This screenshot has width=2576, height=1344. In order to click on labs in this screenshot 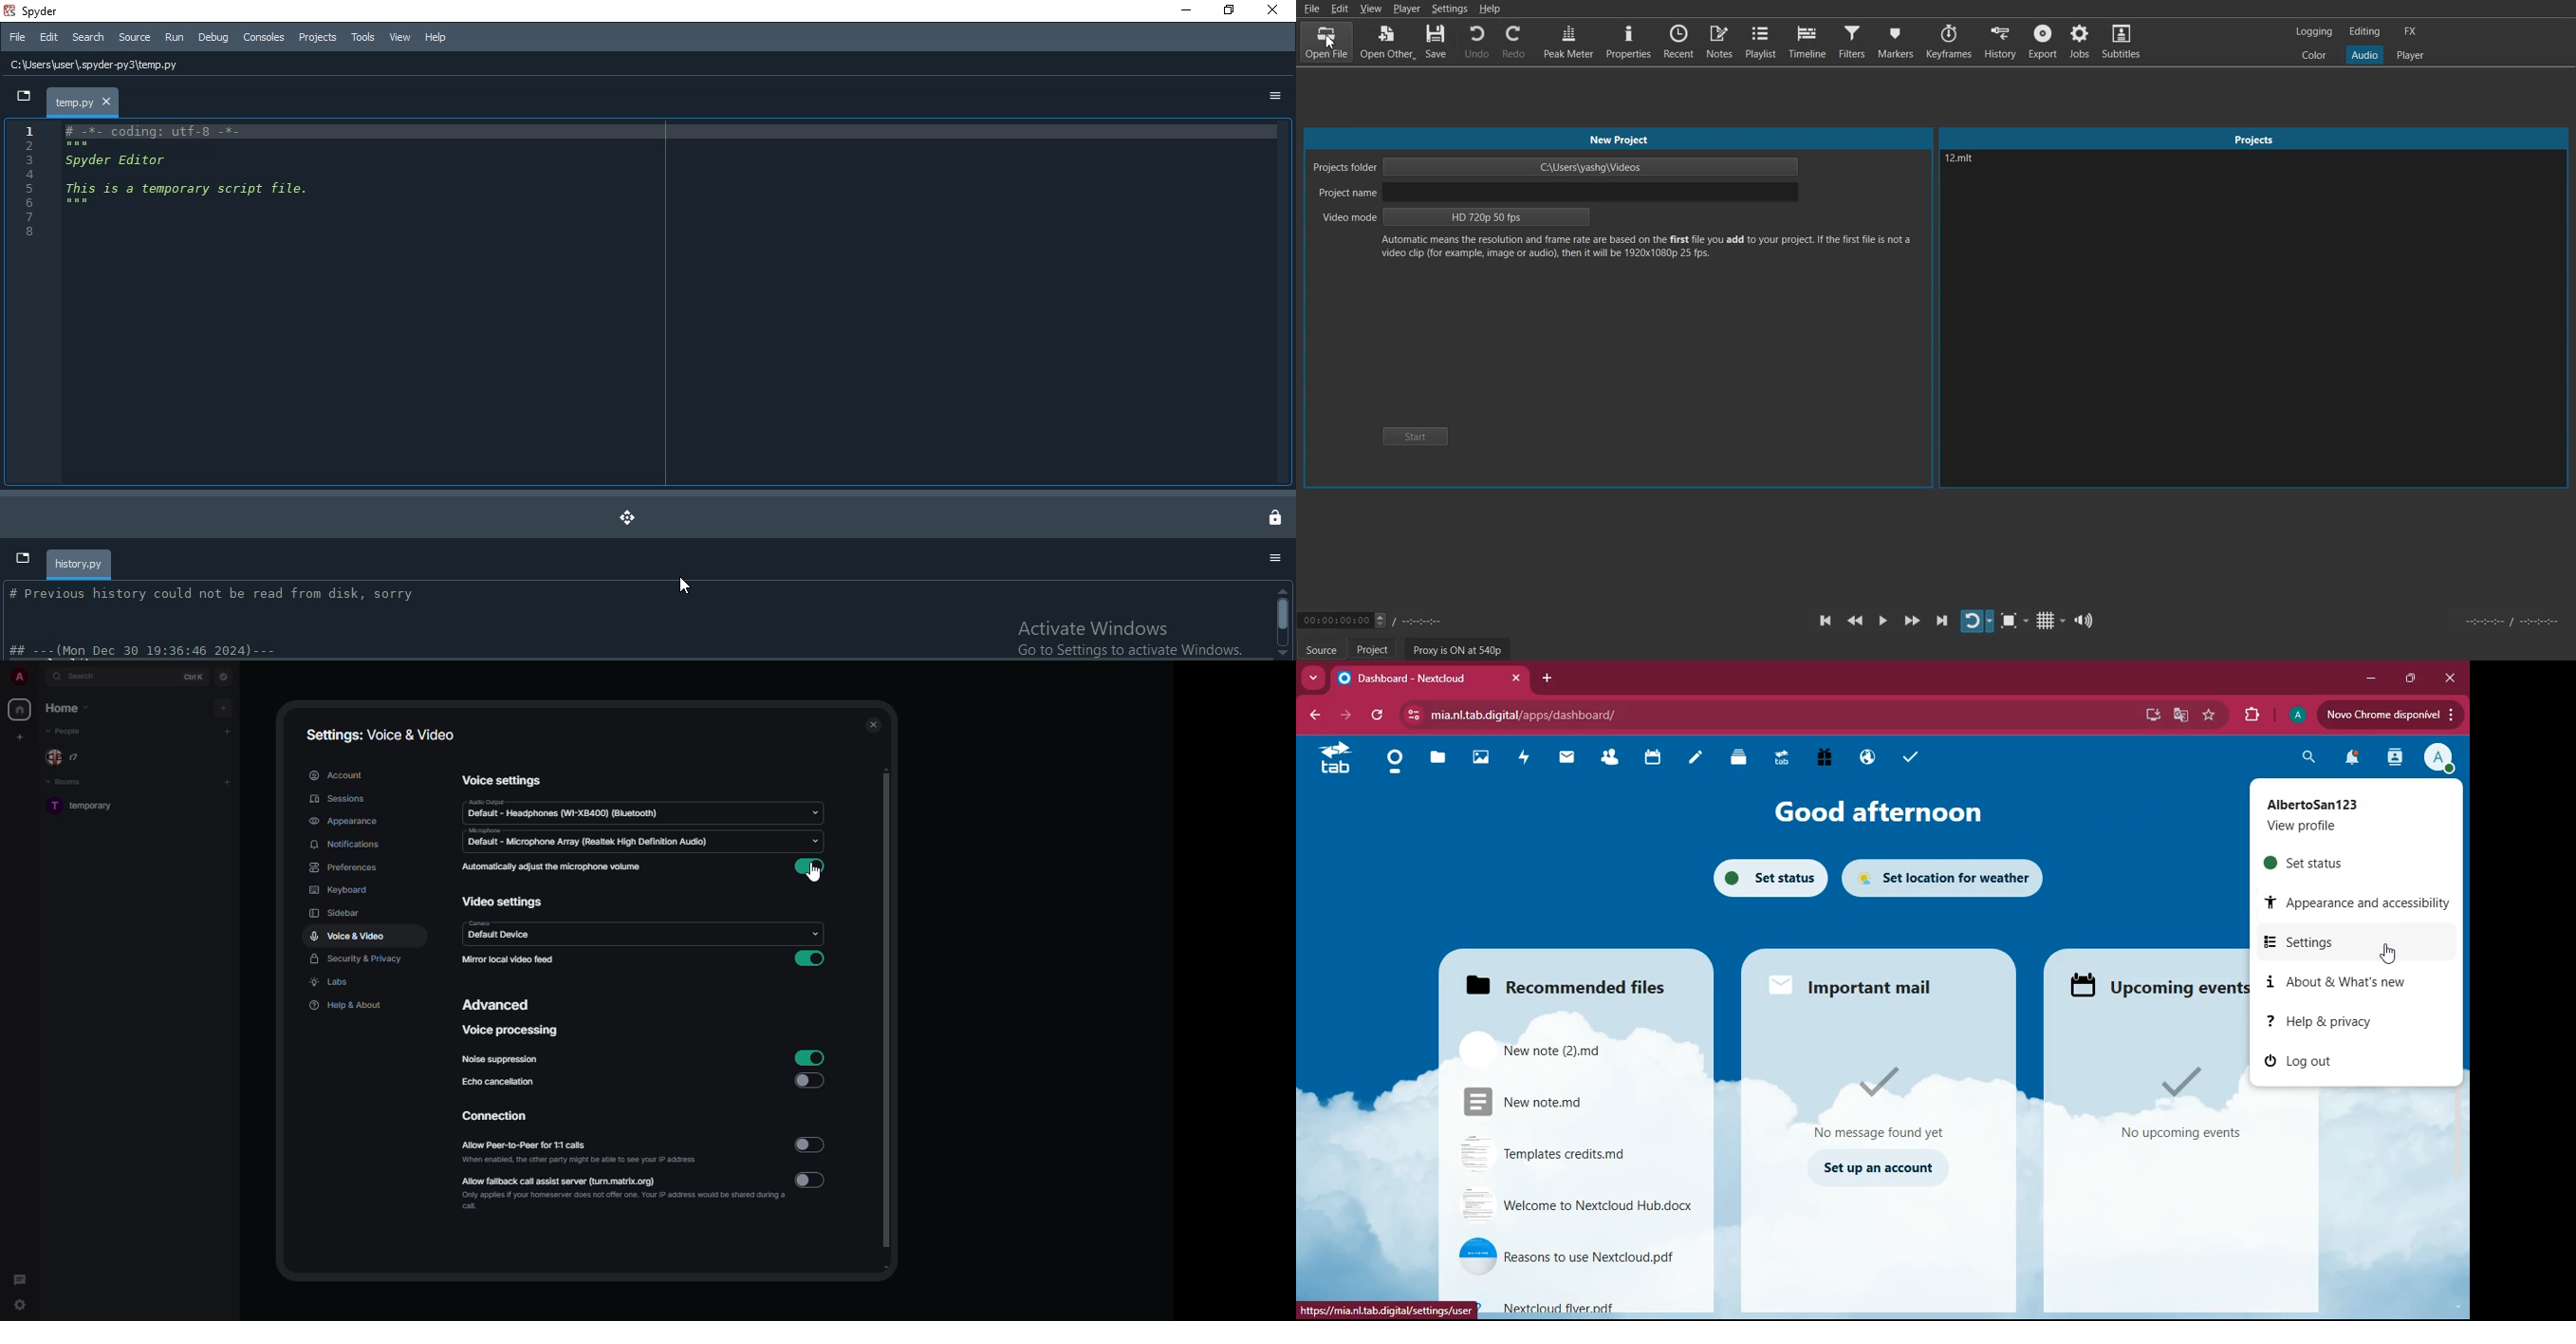, I will do `click(329, 982)`.